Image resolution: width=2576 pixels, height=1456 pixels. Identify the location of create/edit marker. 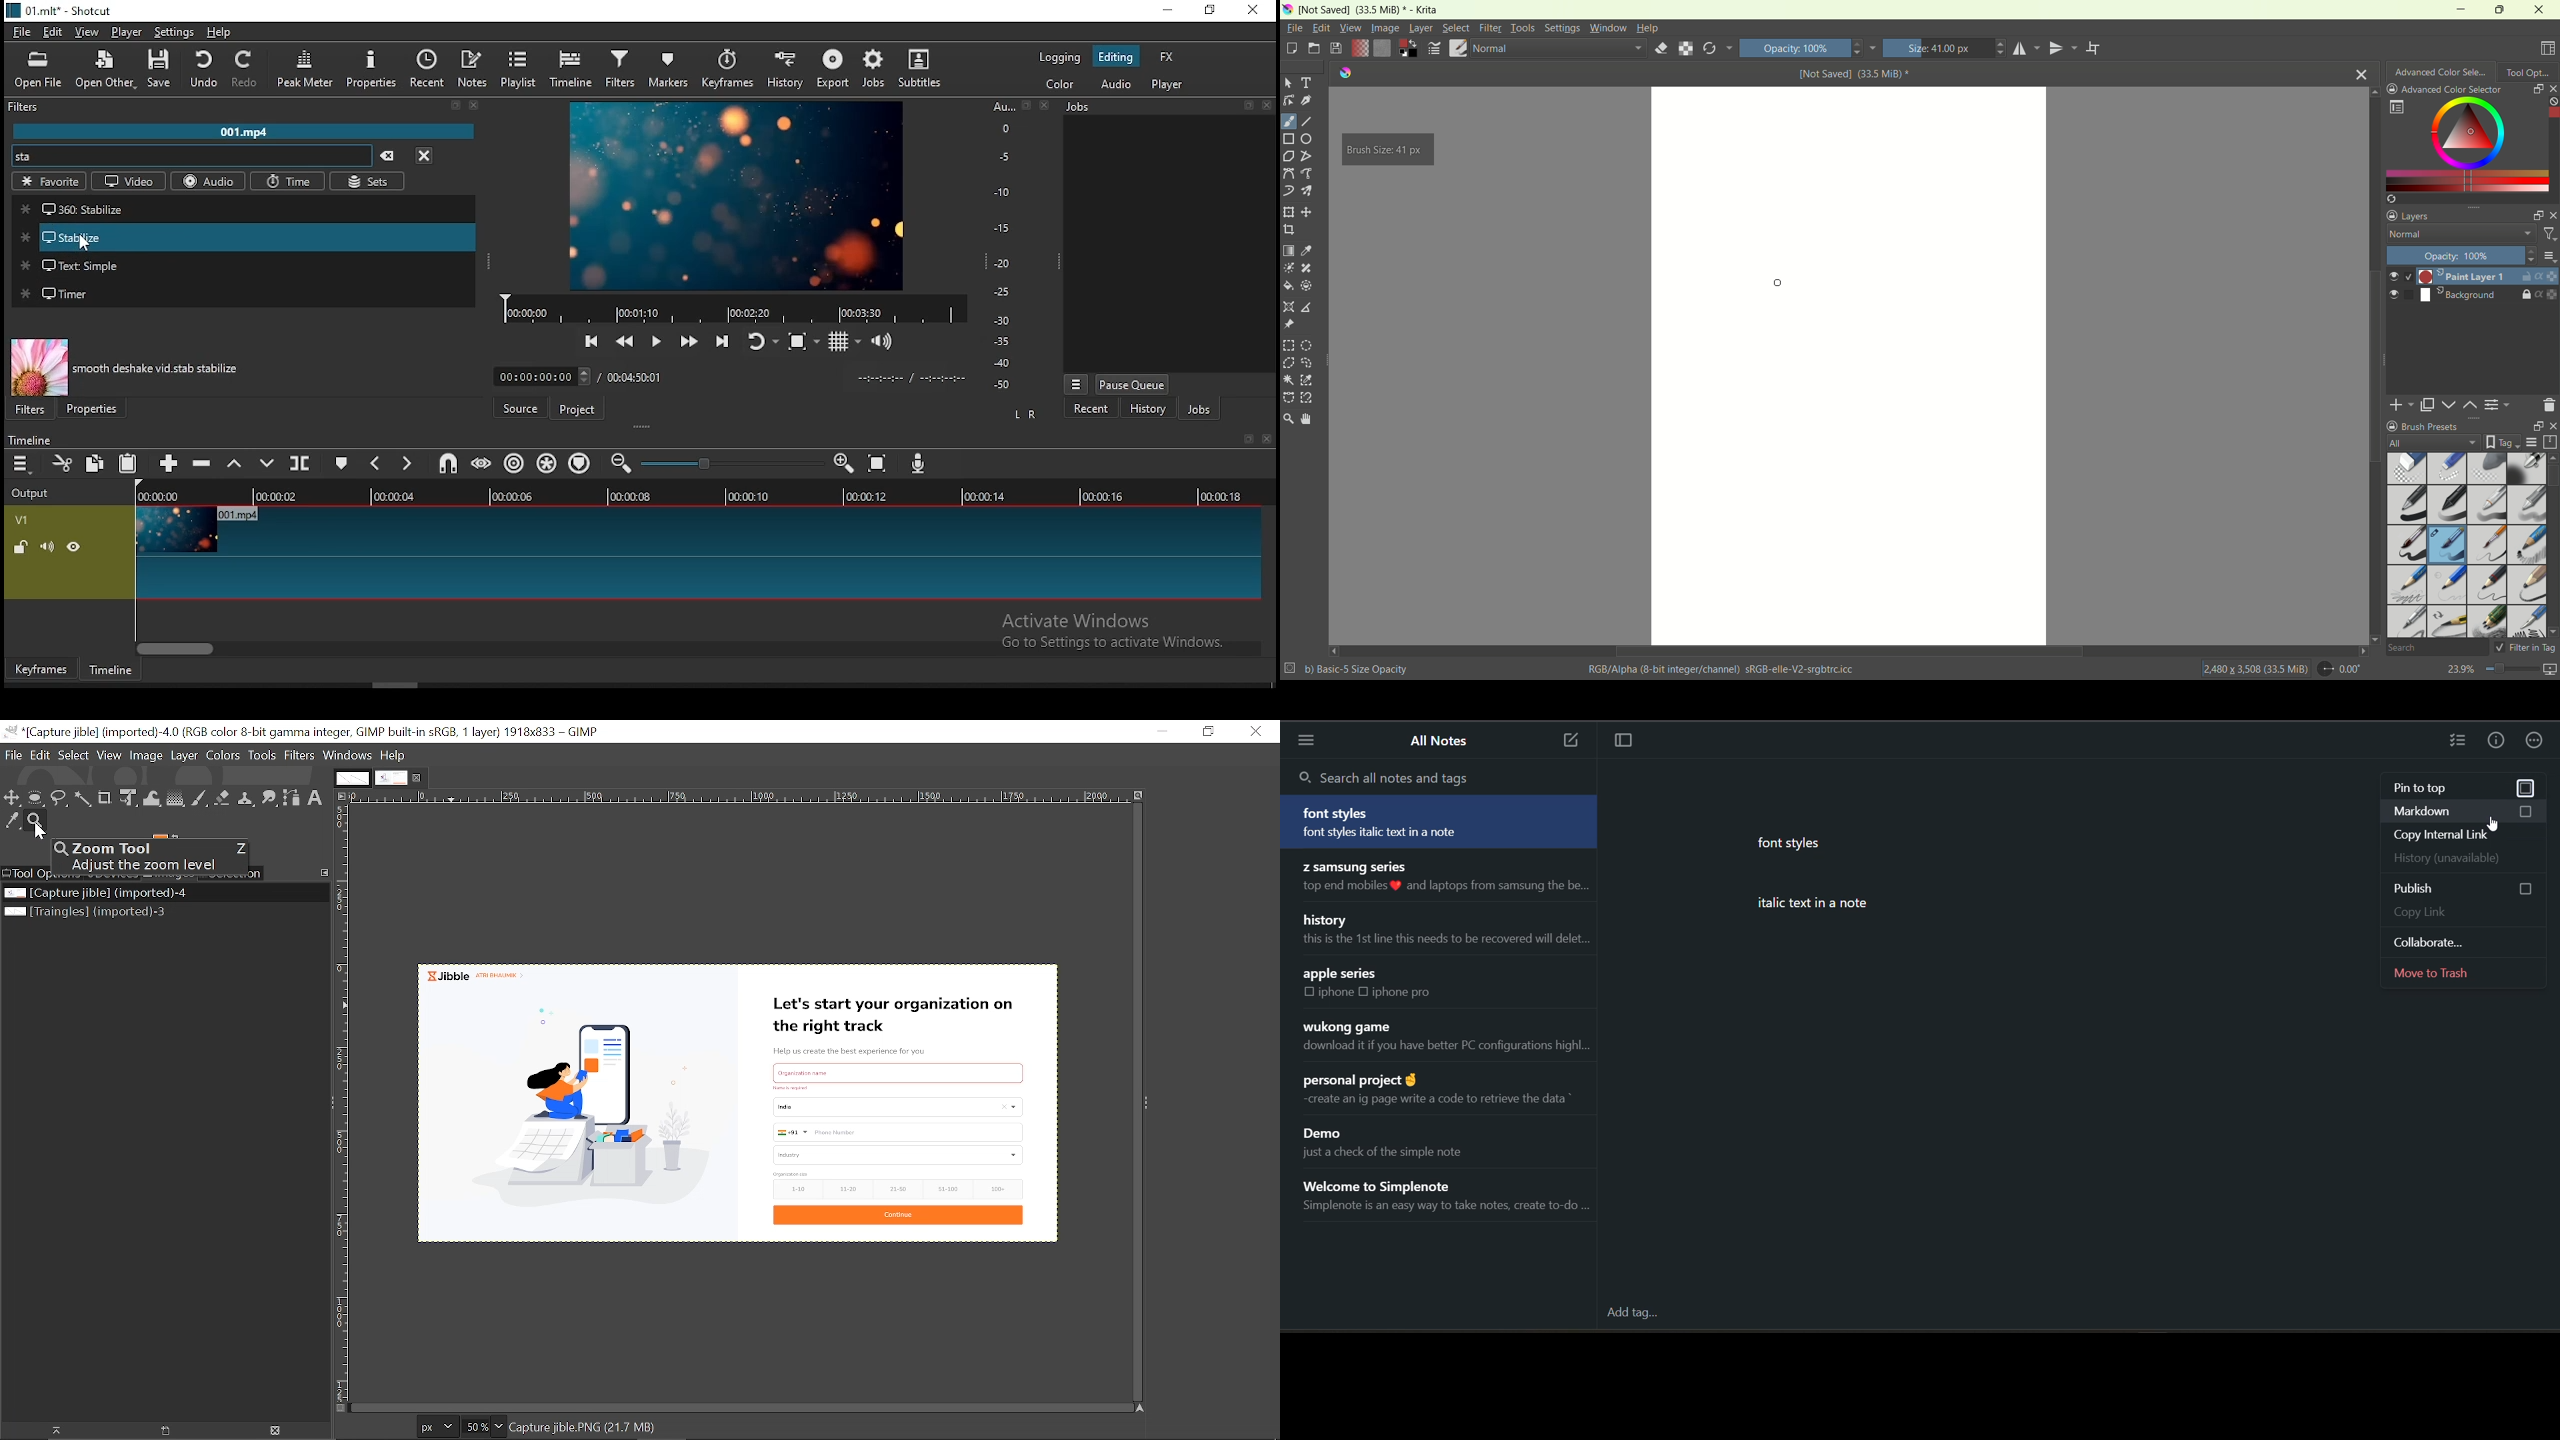
(342, 464).